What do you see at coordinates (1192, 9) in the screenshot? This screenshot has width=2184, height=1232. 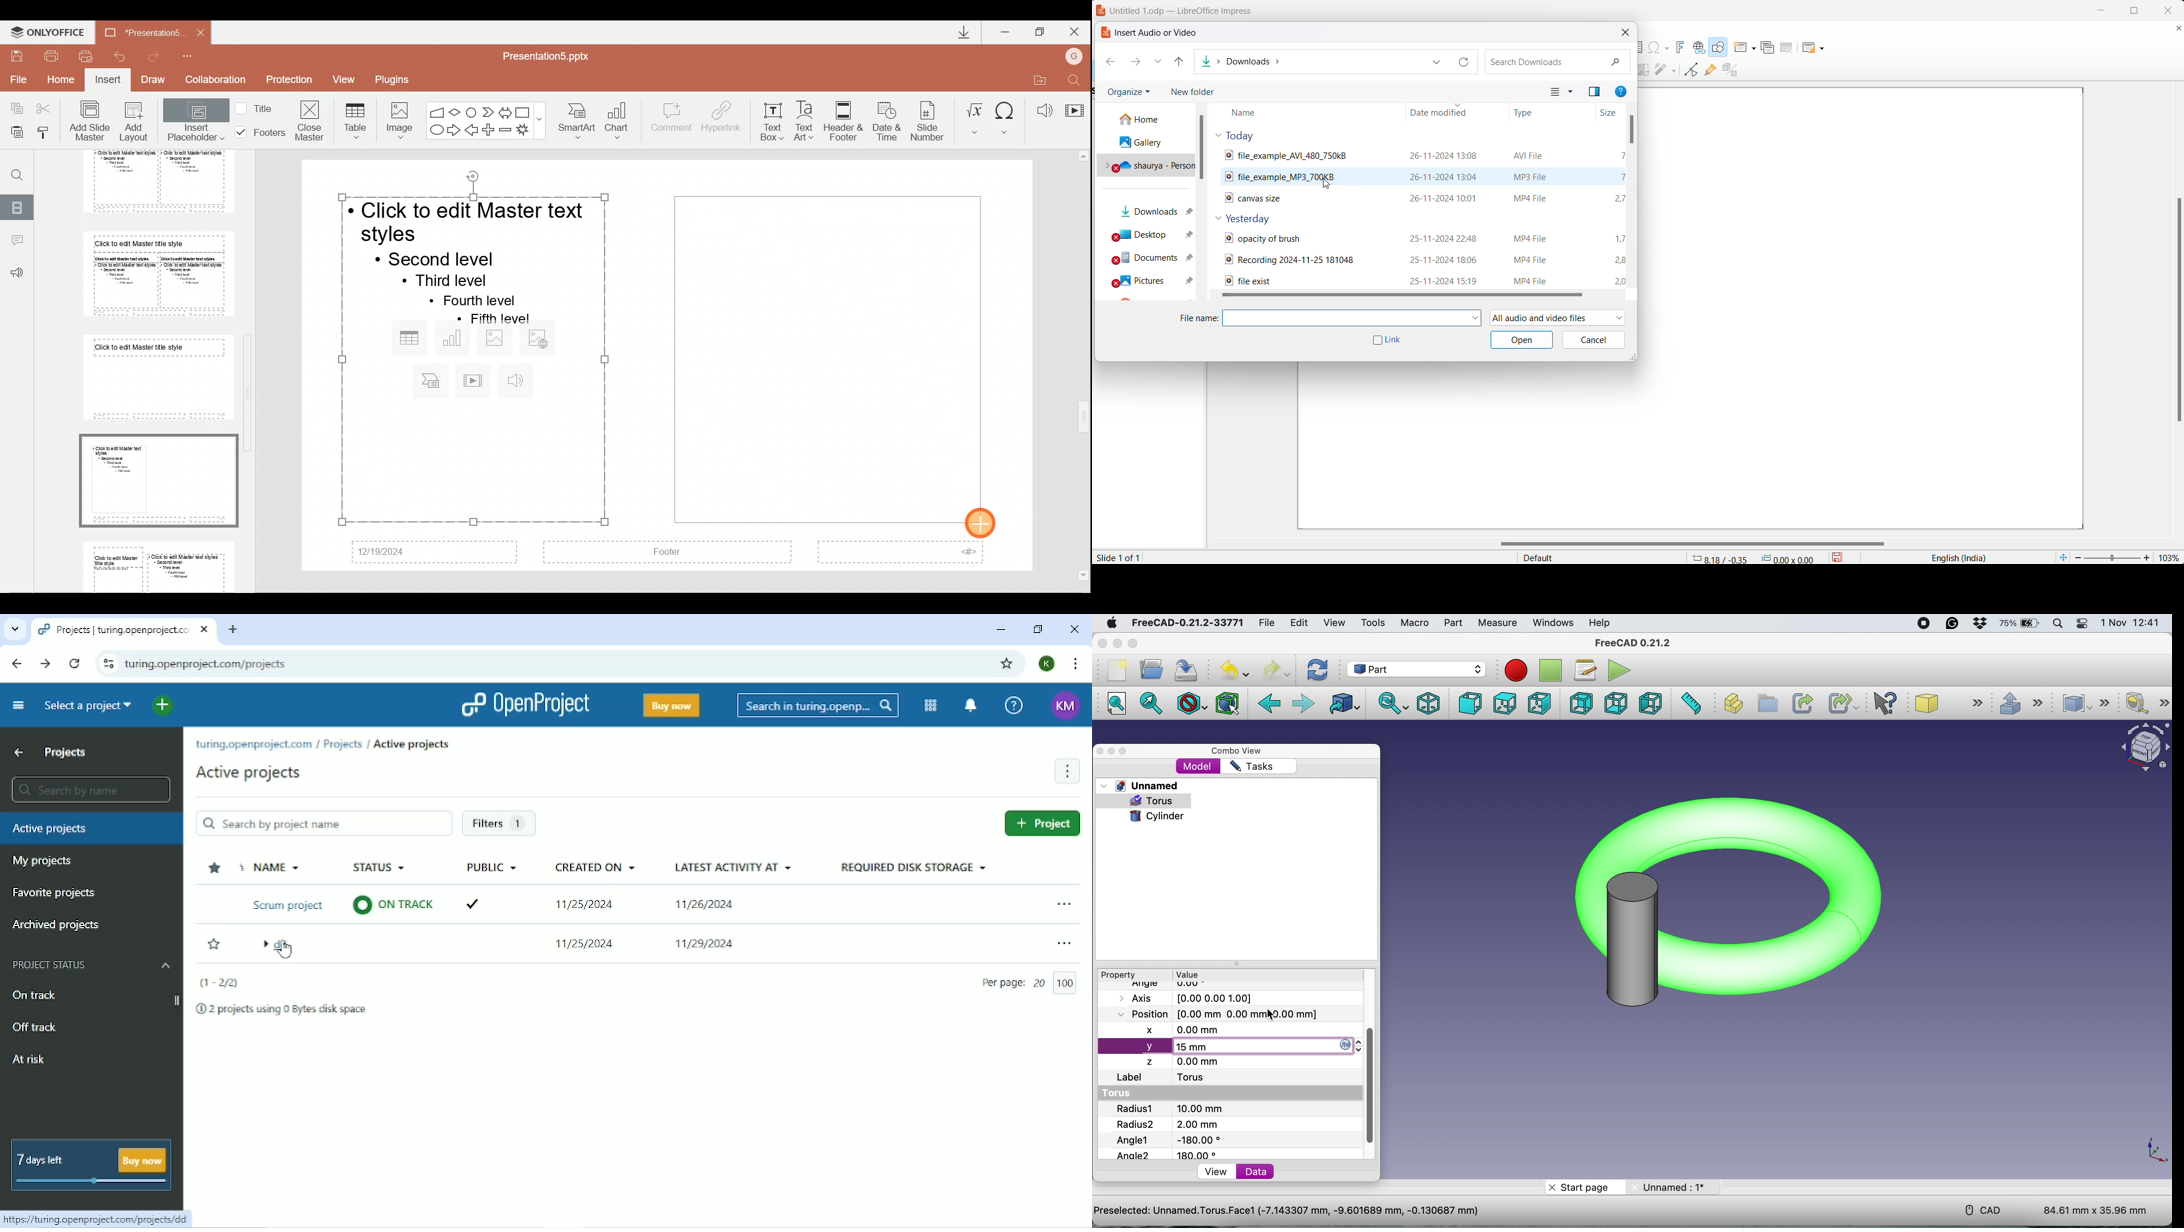 I see `File name and application` at bounding box center [1192, 9].